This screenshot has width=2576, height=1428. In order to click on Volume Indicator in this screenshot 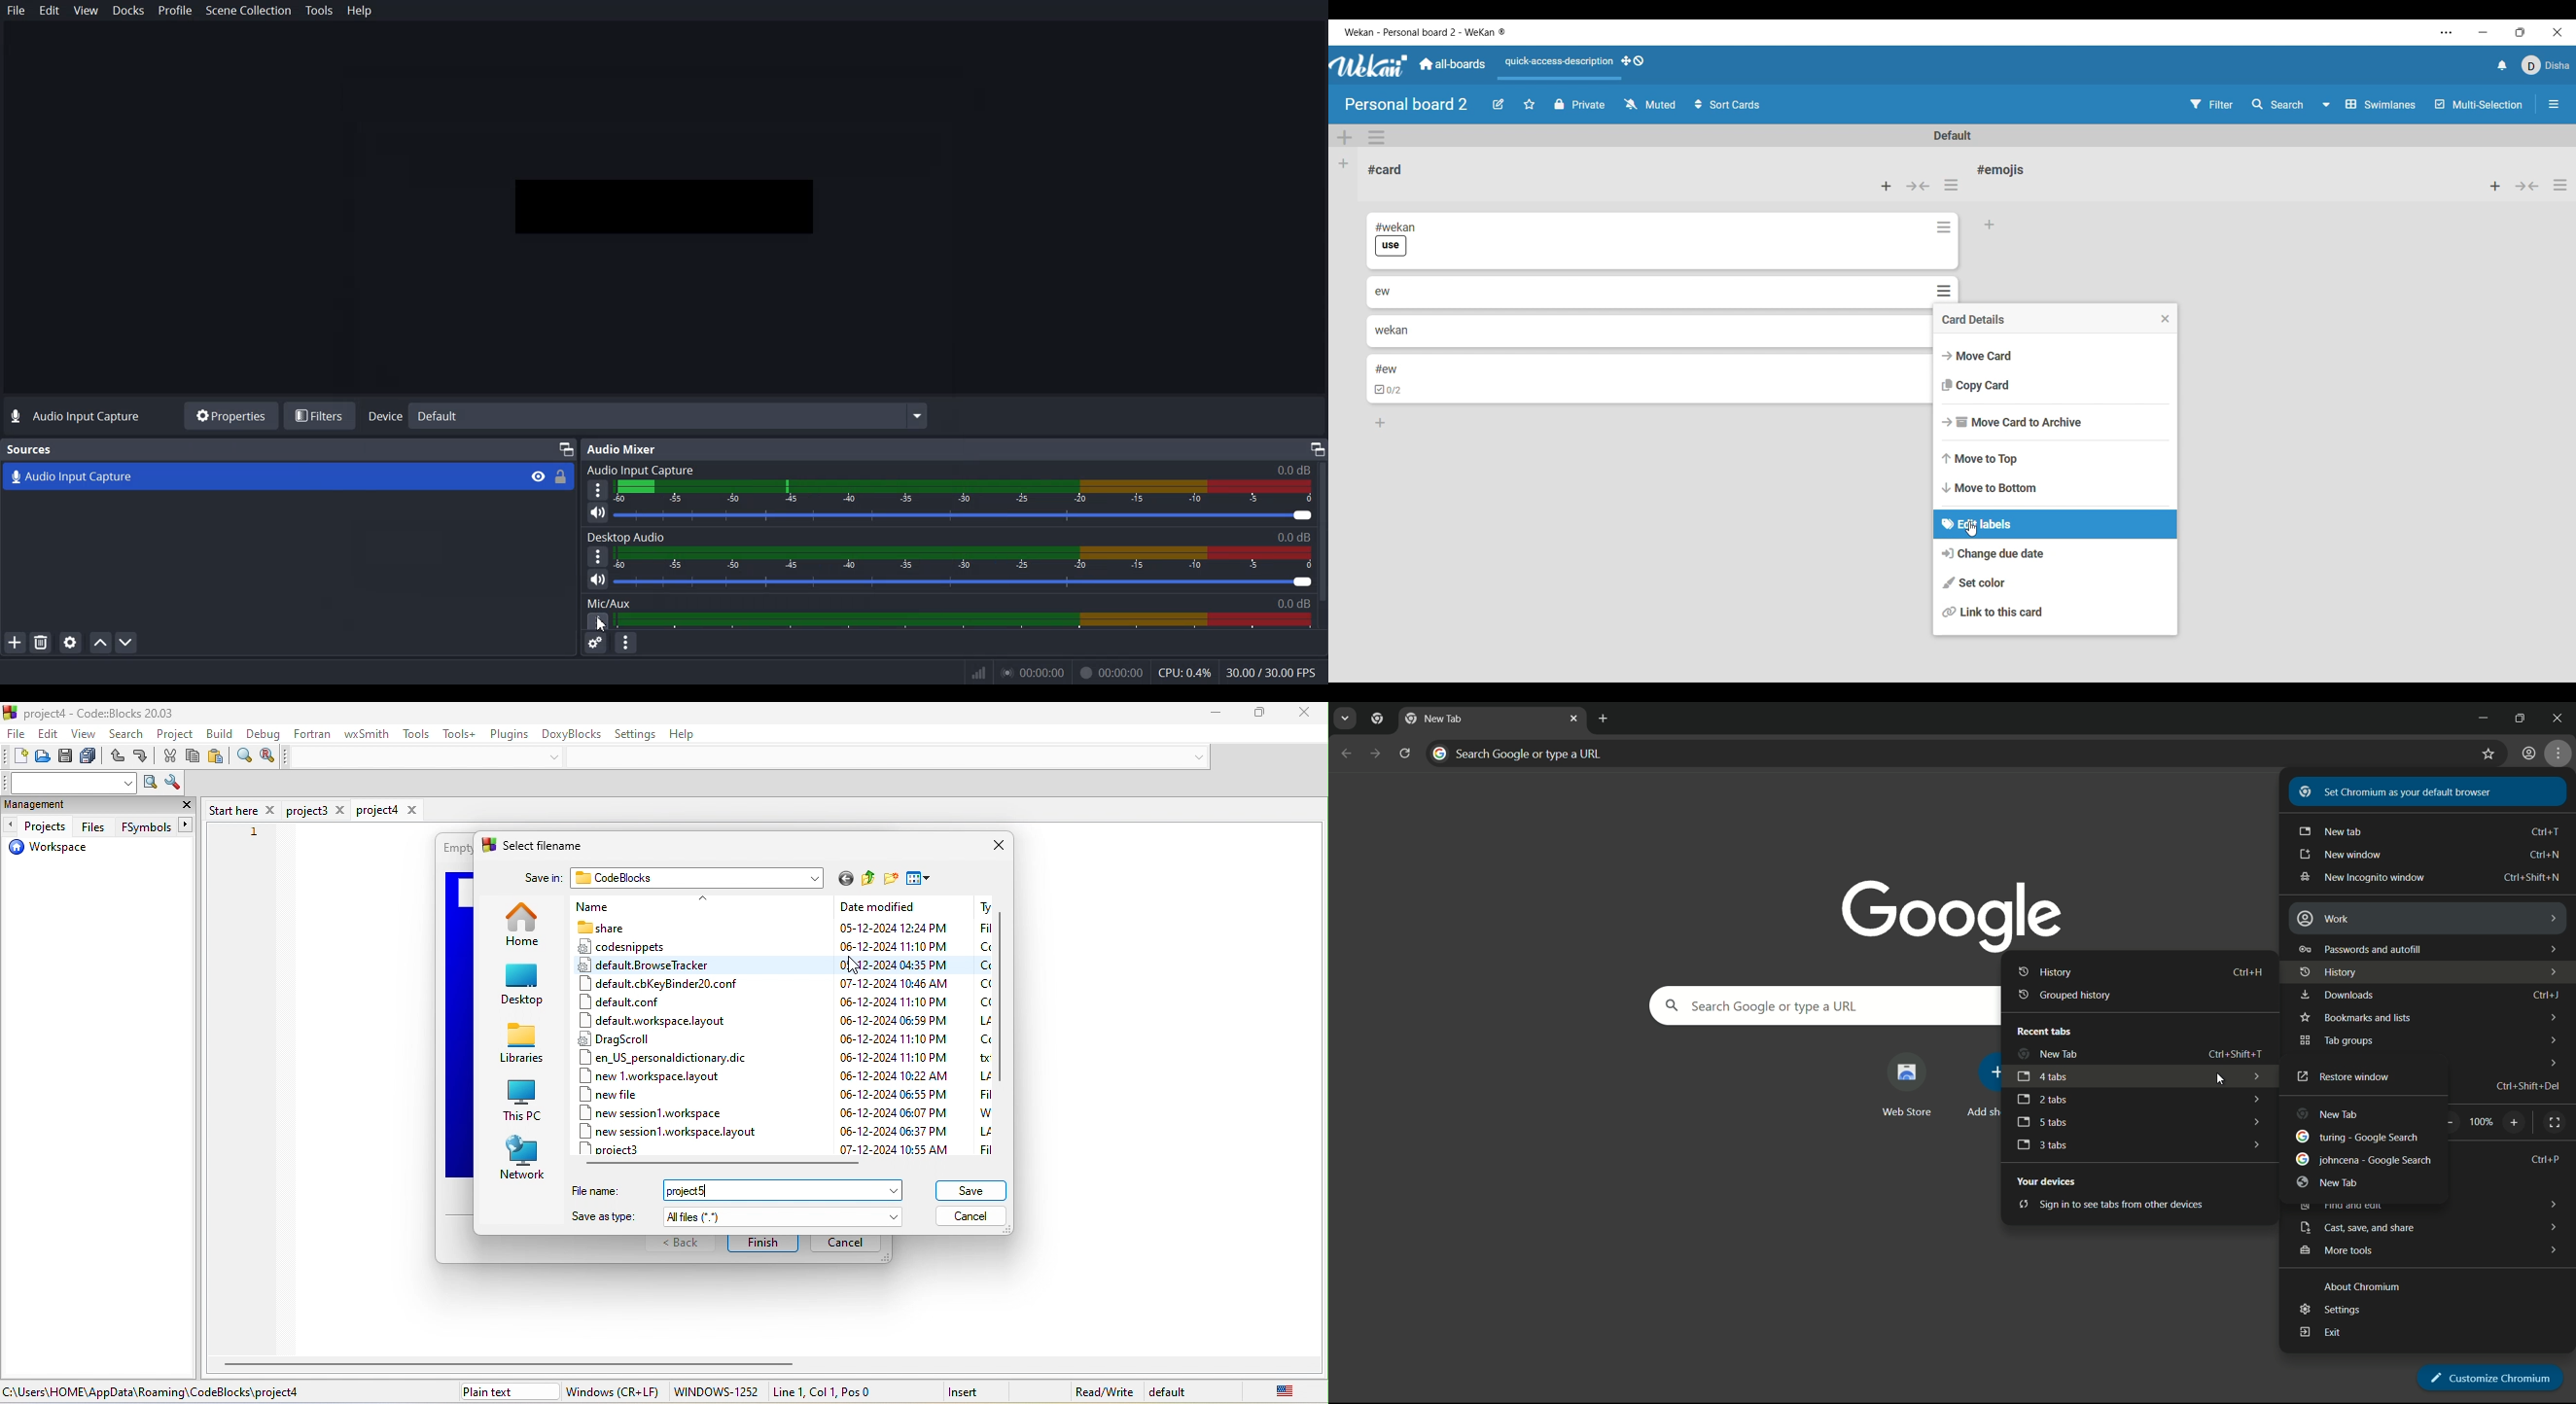, I will do `click(970, 492)`.